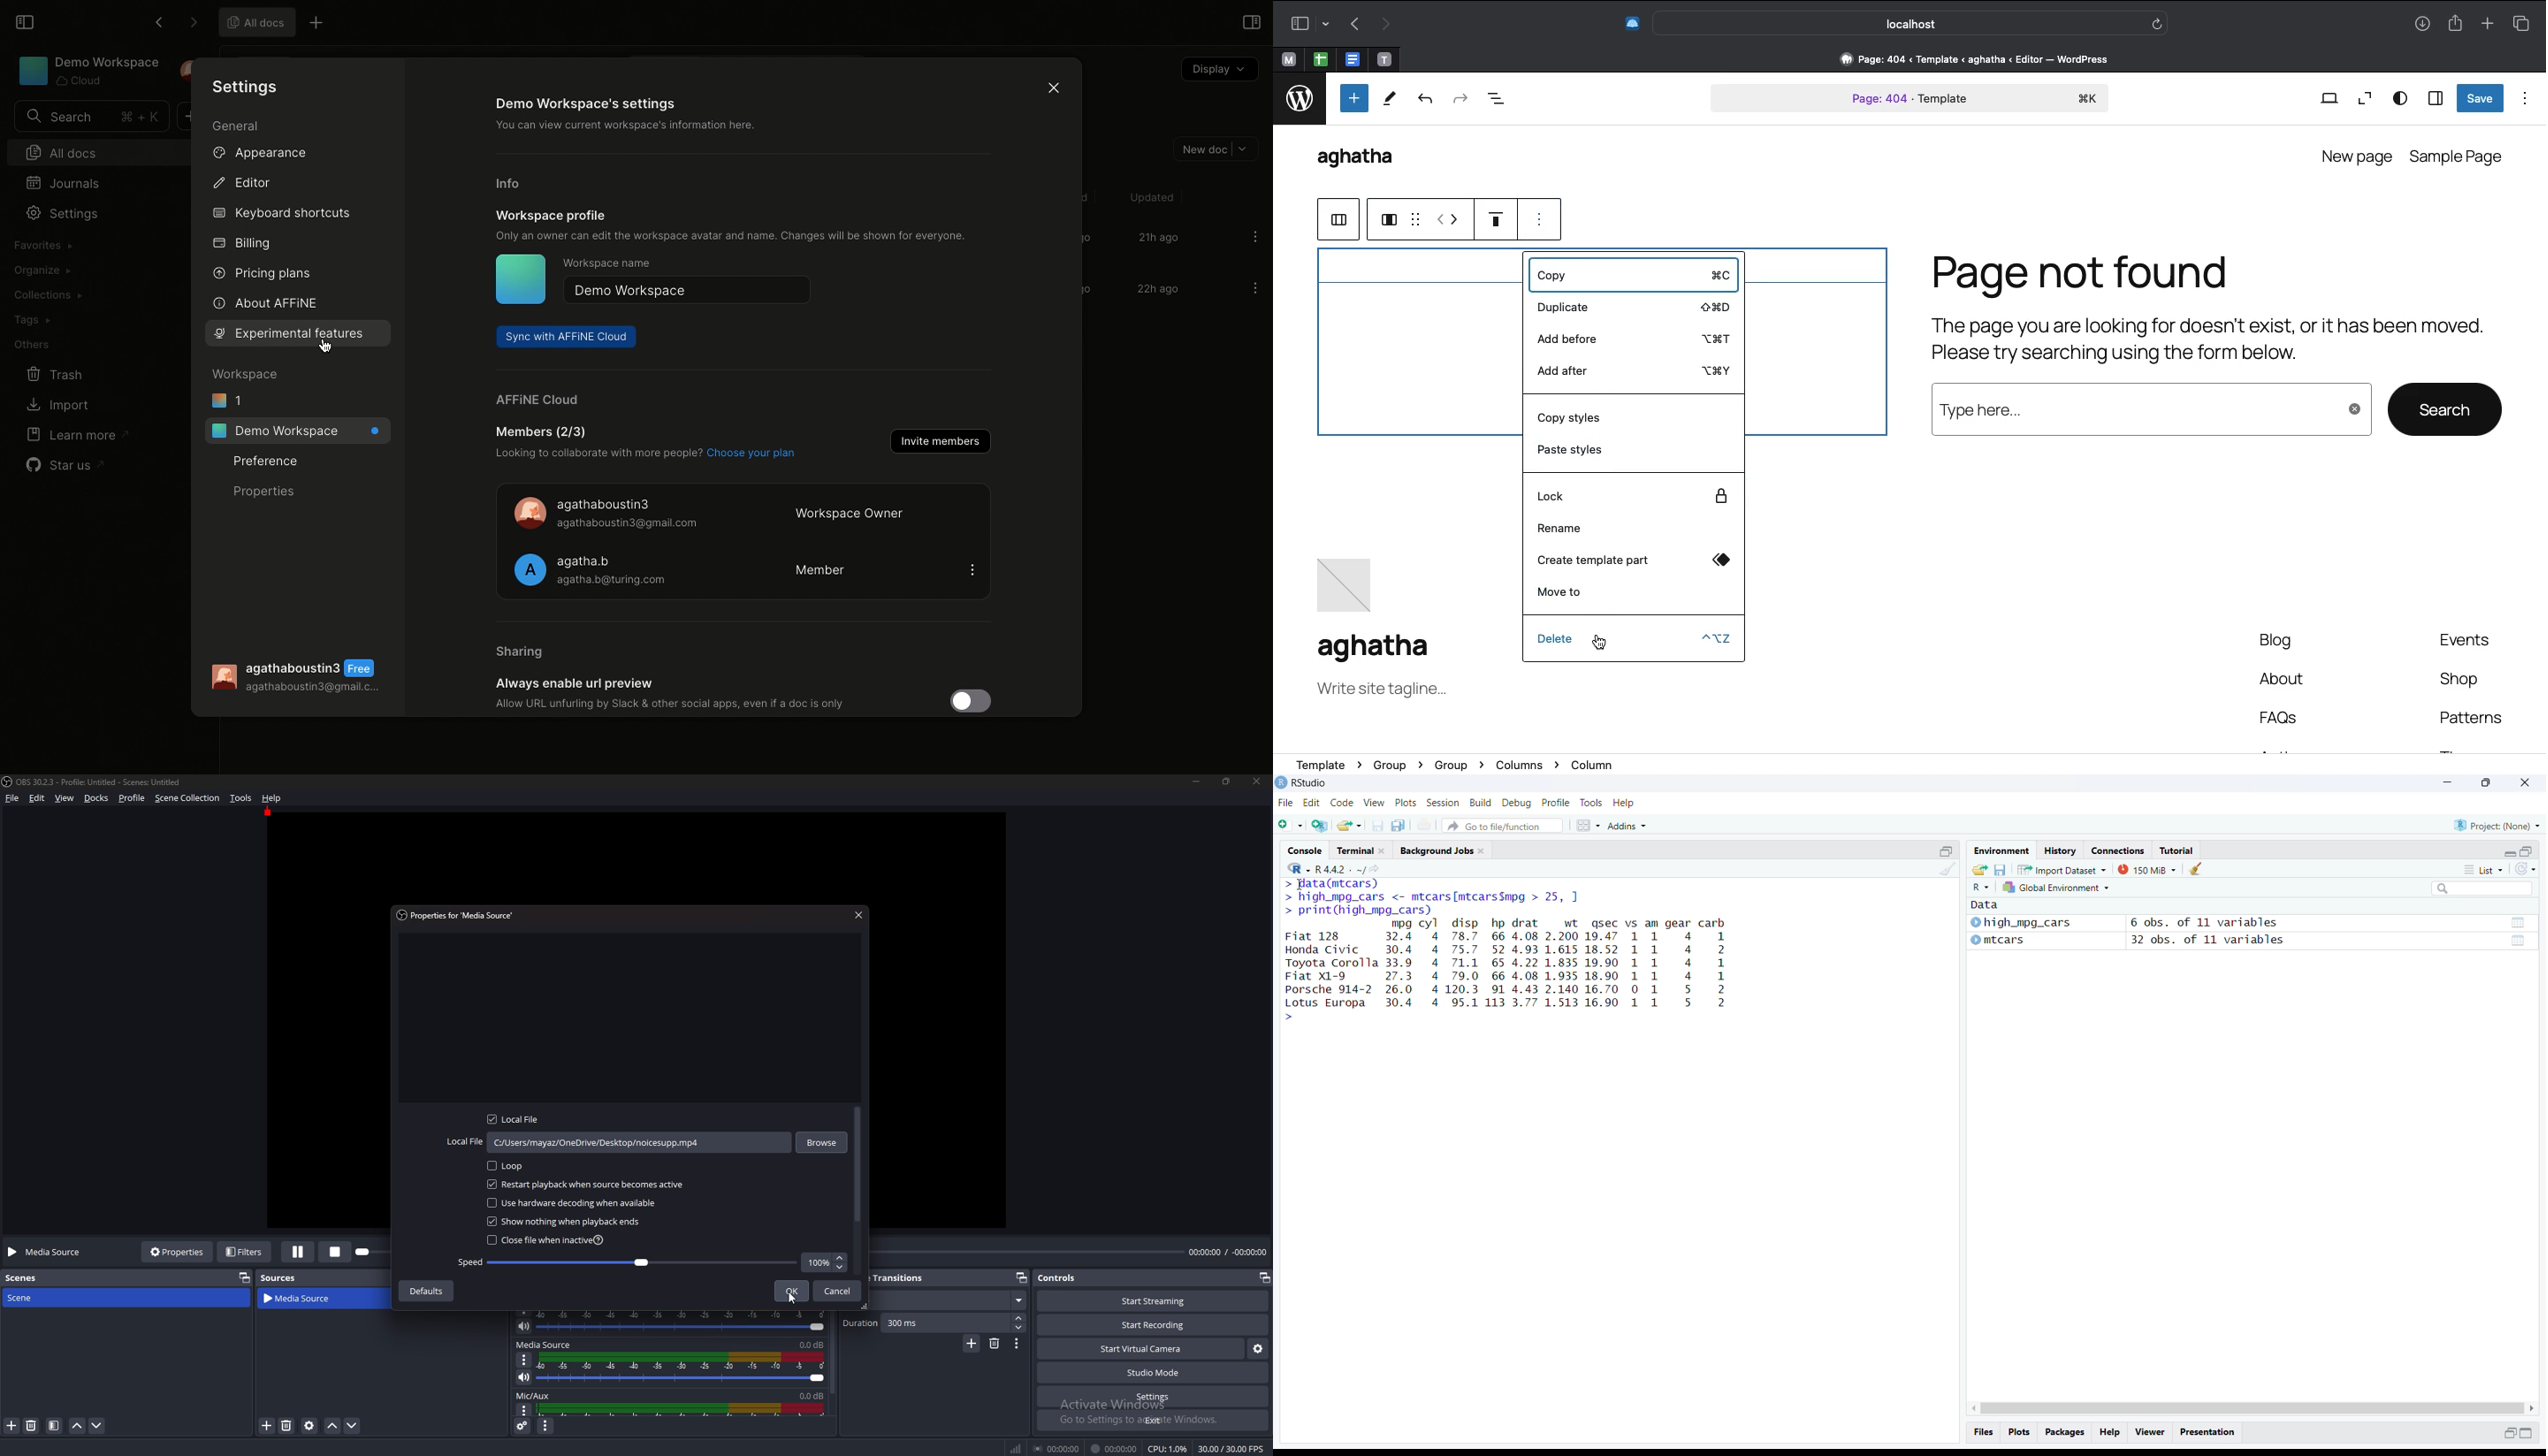 The width and height of the screenshot is (2548, 1456). Describe the element at coordinates (1309, 782) in the screenshot. I see `RStudio` at that location.